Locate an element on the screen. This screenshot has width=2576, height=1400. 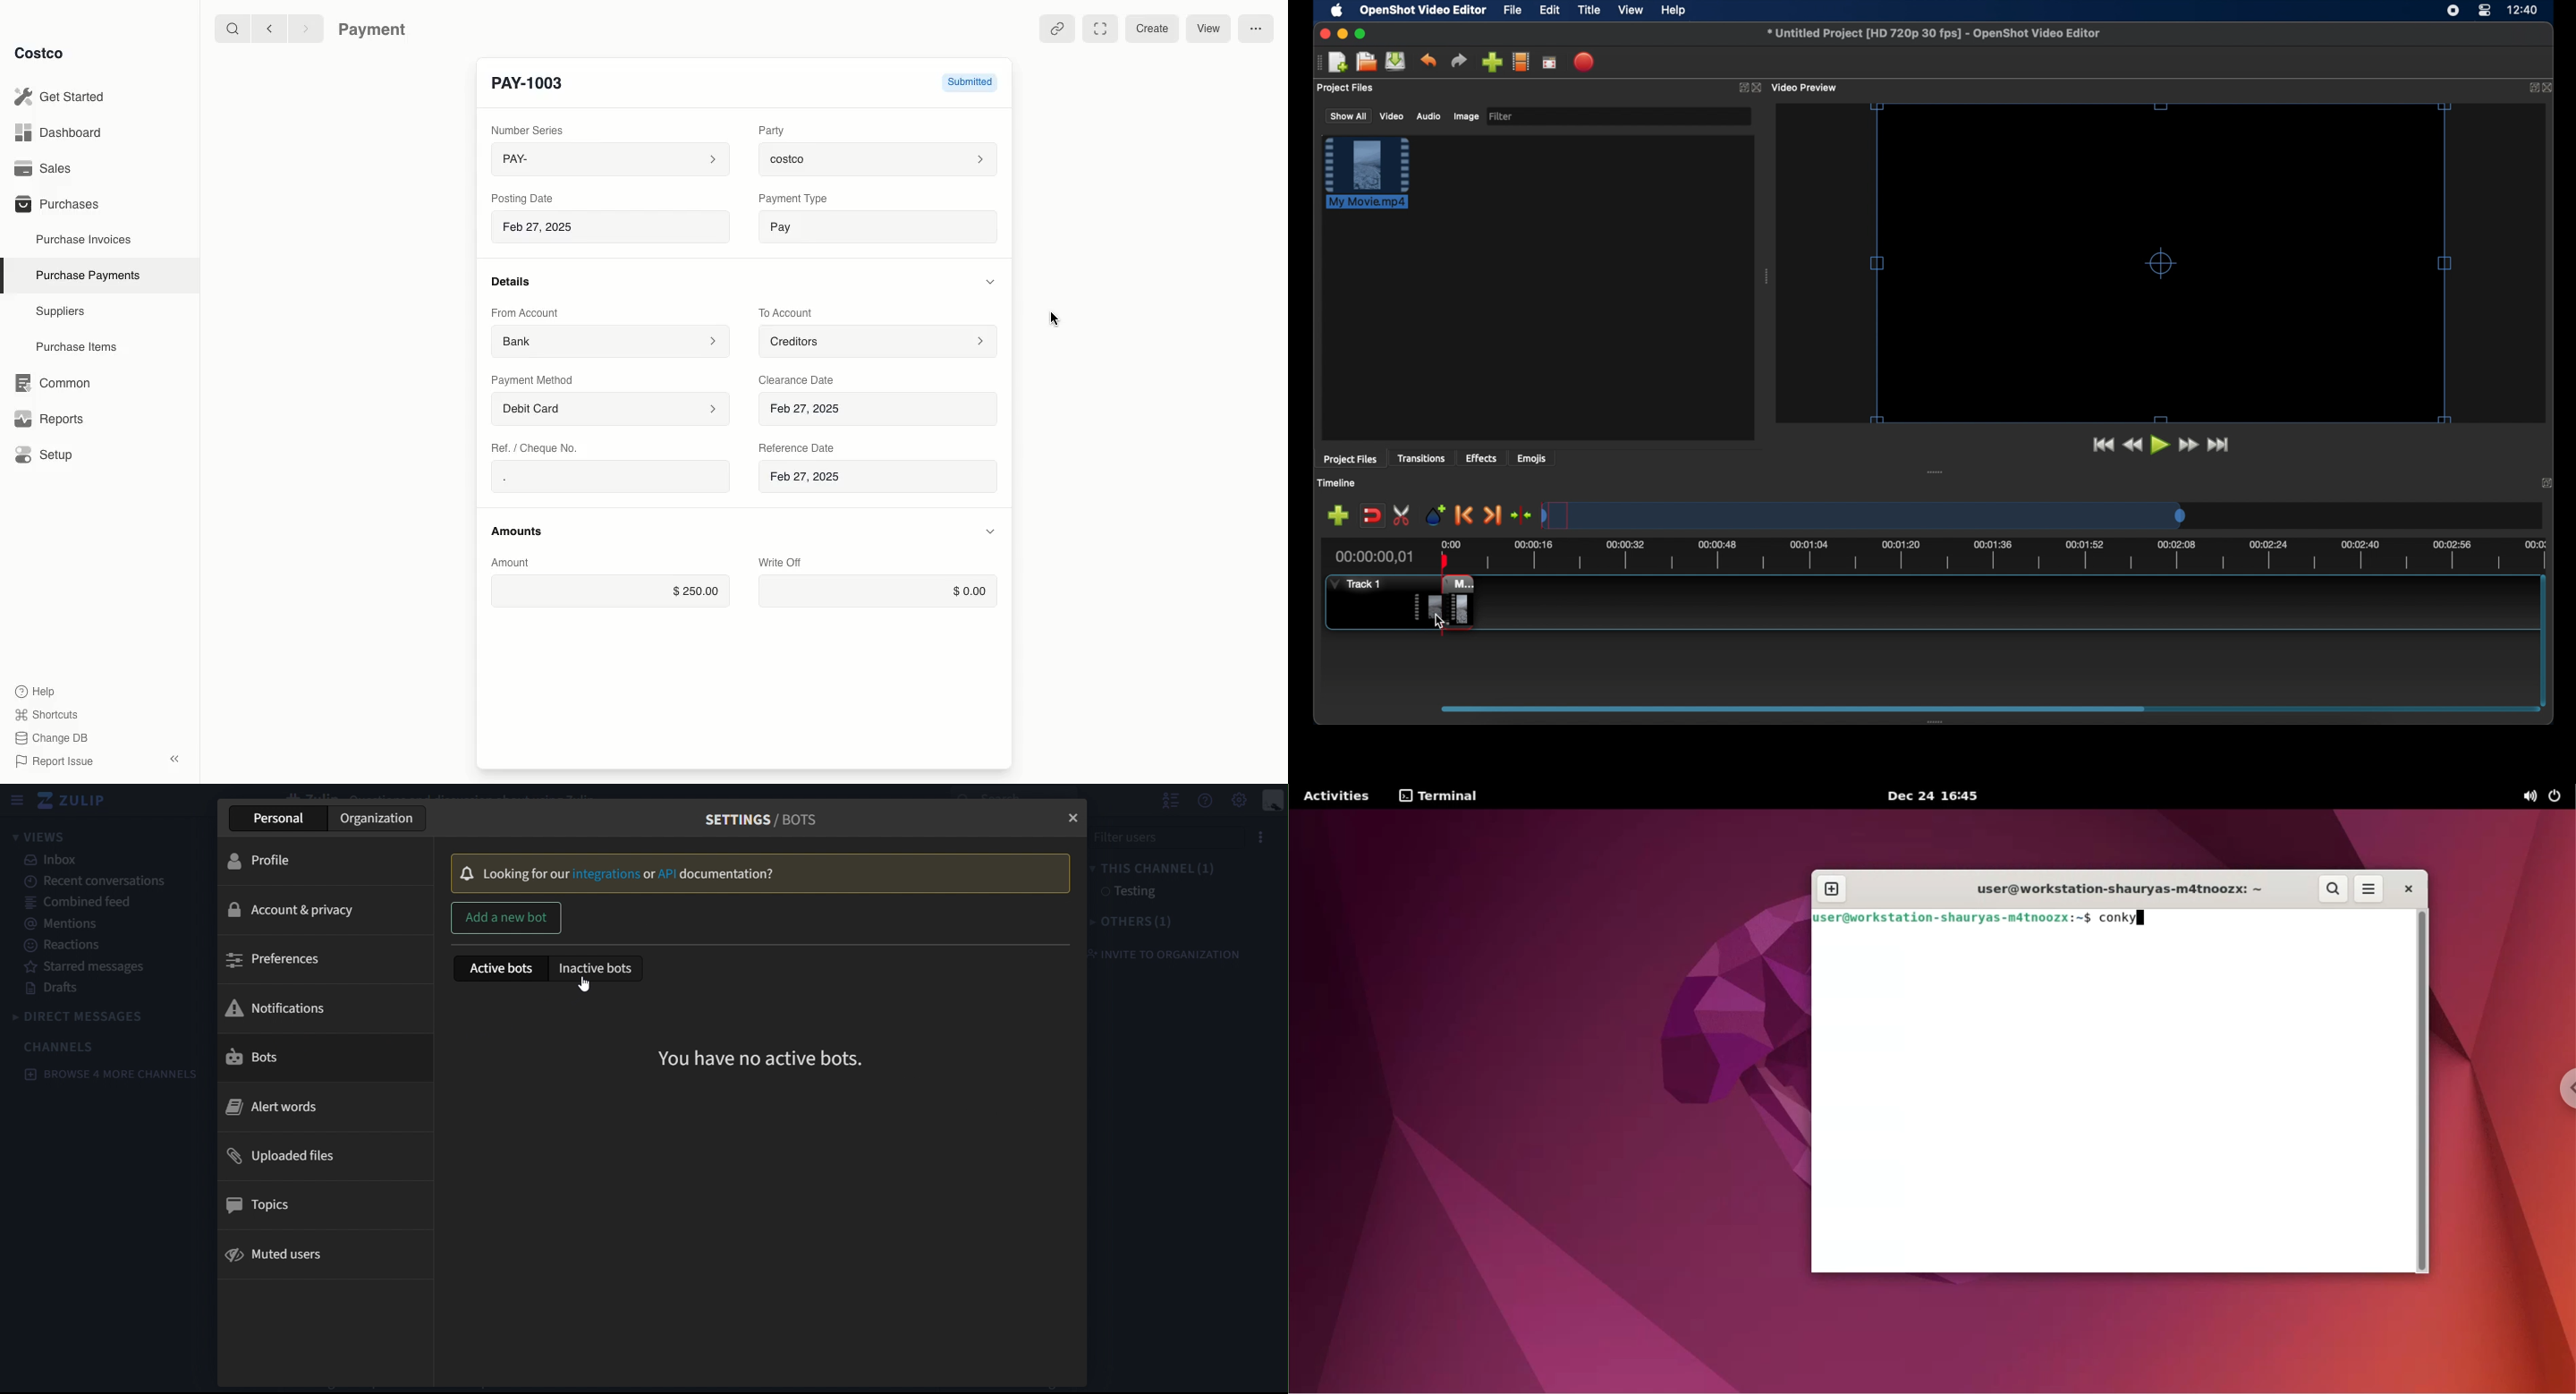
Posting Date is located at coordinates (524, 197).